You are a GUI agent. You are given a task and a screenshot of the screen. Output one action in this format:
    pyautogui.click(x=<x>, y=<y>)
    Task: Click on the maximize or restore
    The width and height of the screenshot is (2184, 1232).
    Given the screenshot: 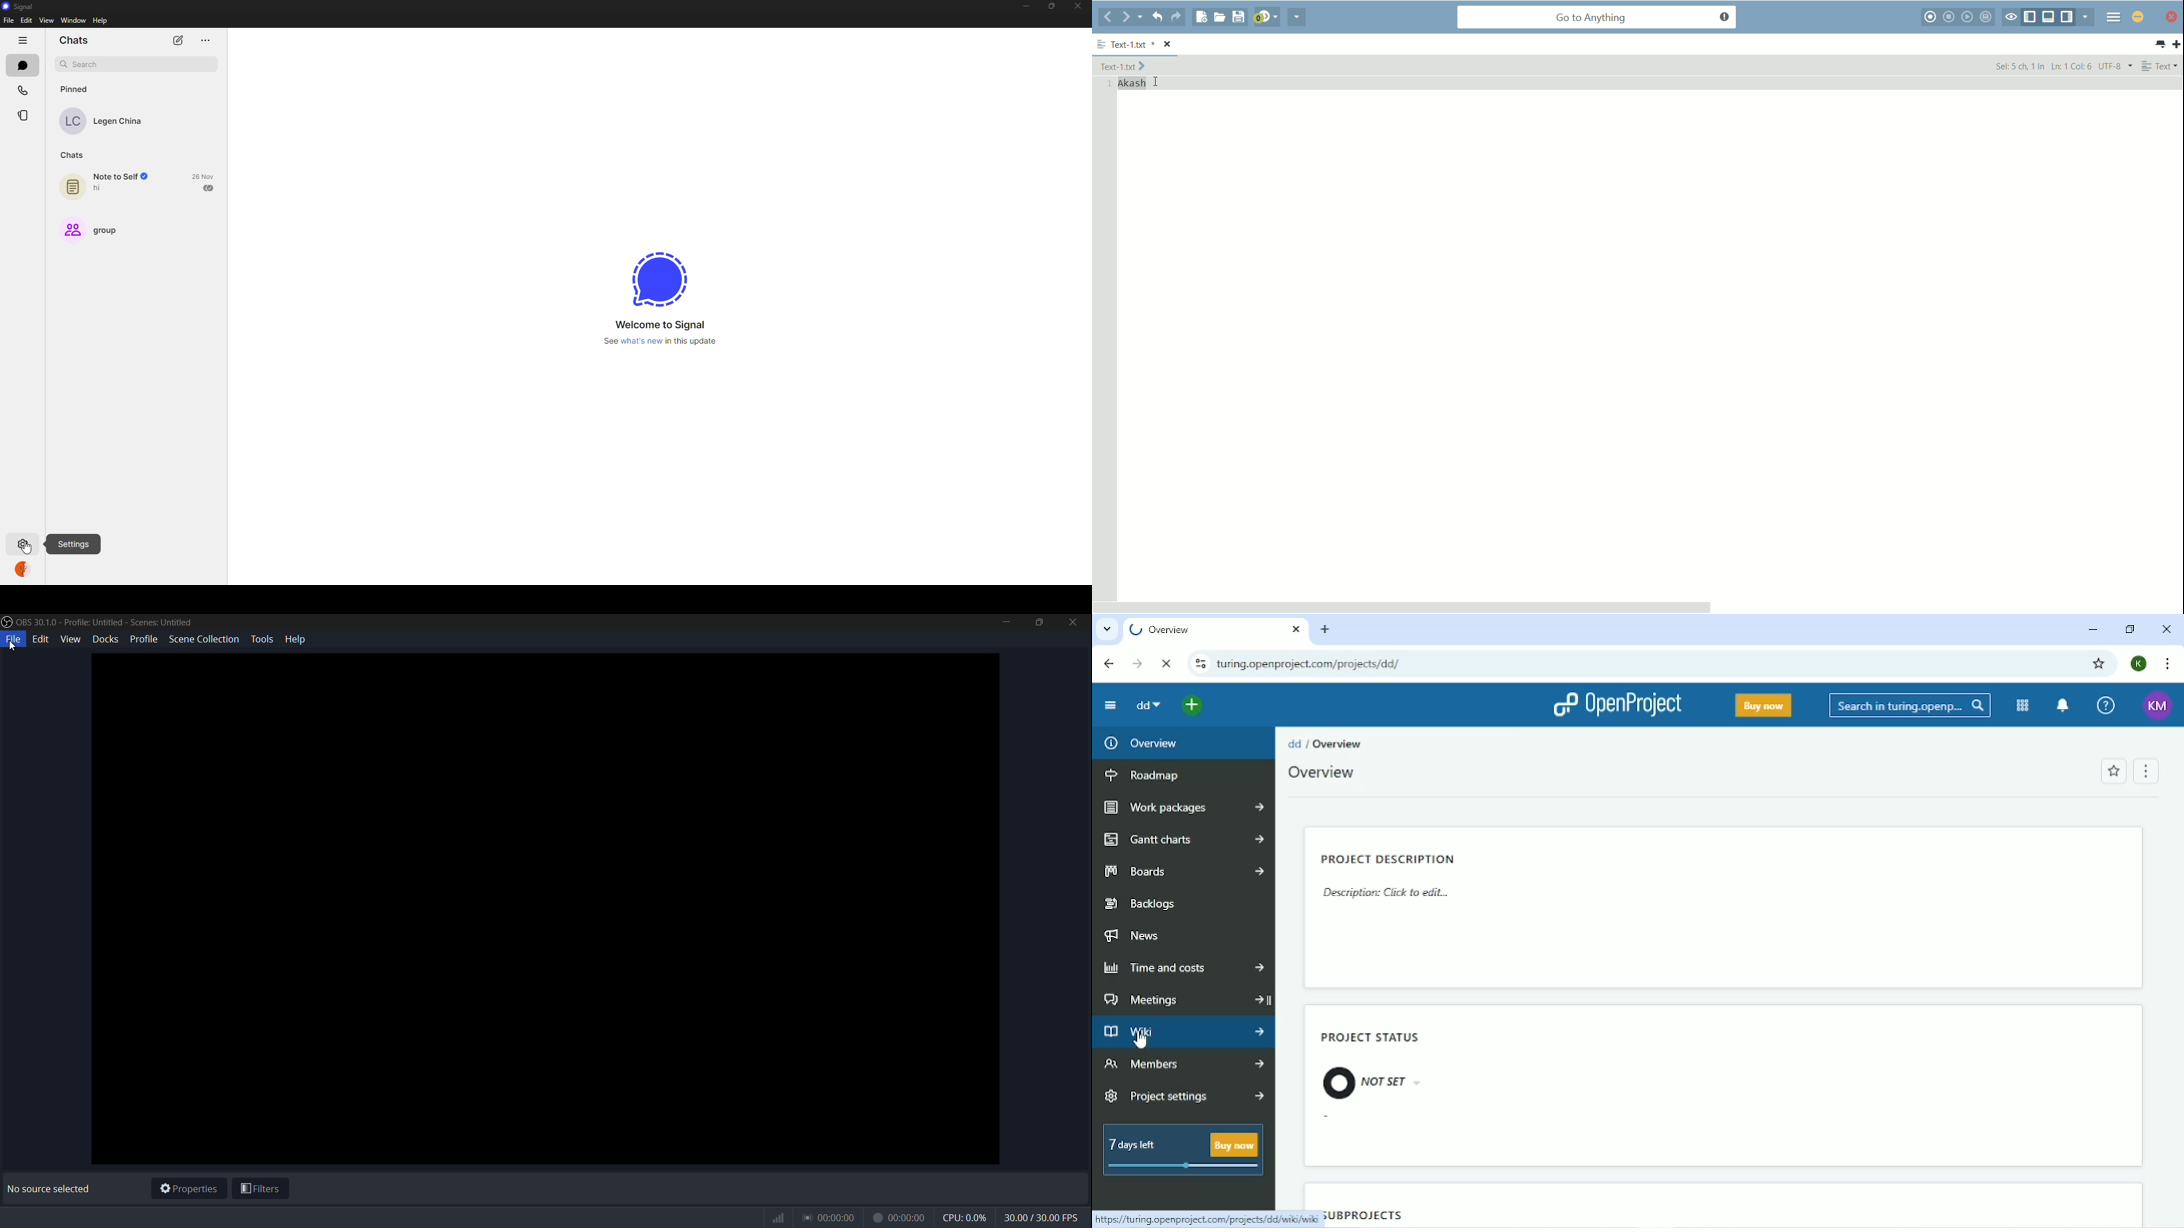 What is the action you would take?
    pyautogui.click(x=1038, y=622)
    